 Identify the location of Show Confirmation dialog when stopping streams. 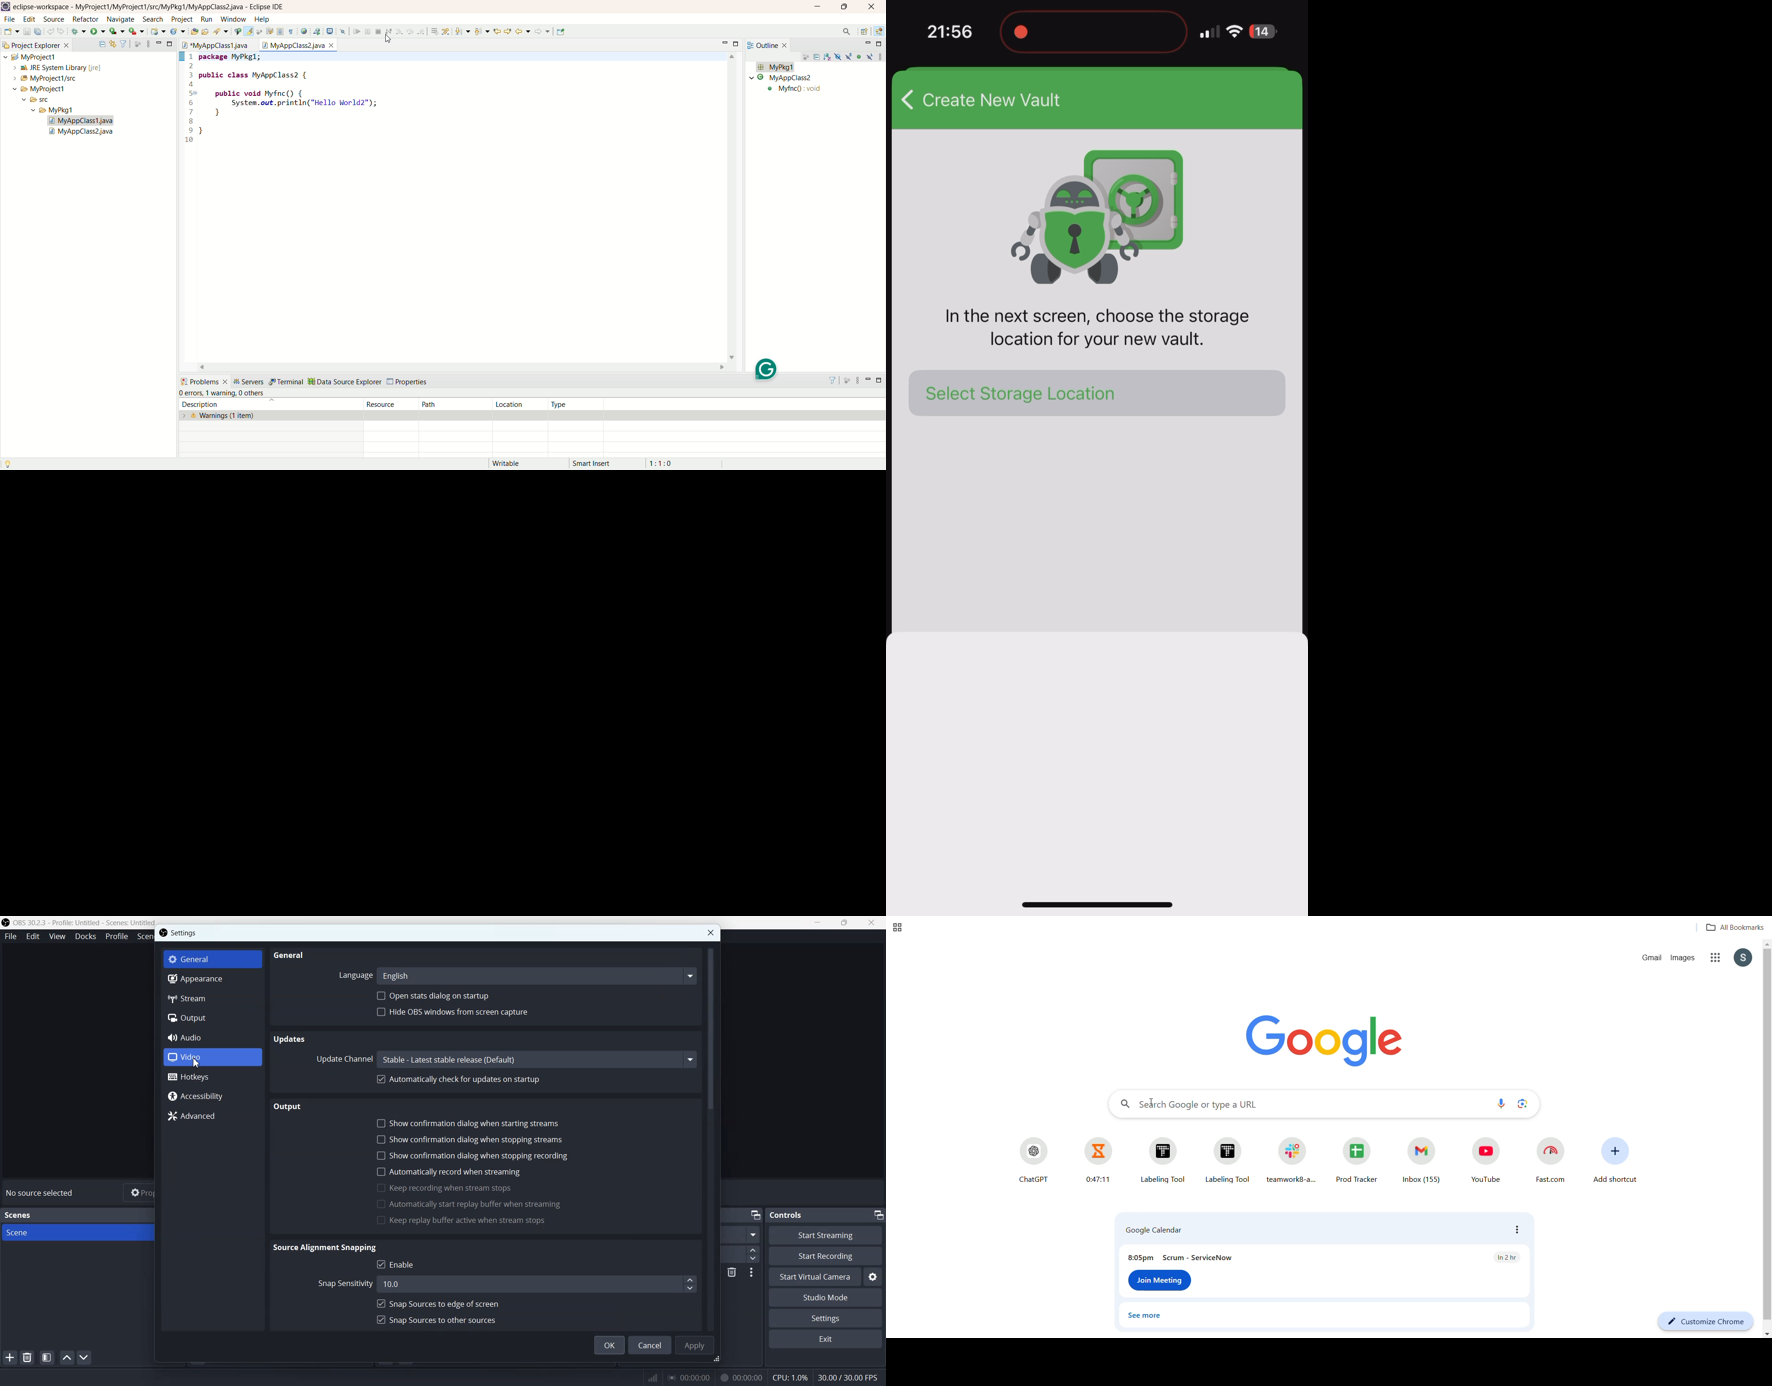
(467, 1139).